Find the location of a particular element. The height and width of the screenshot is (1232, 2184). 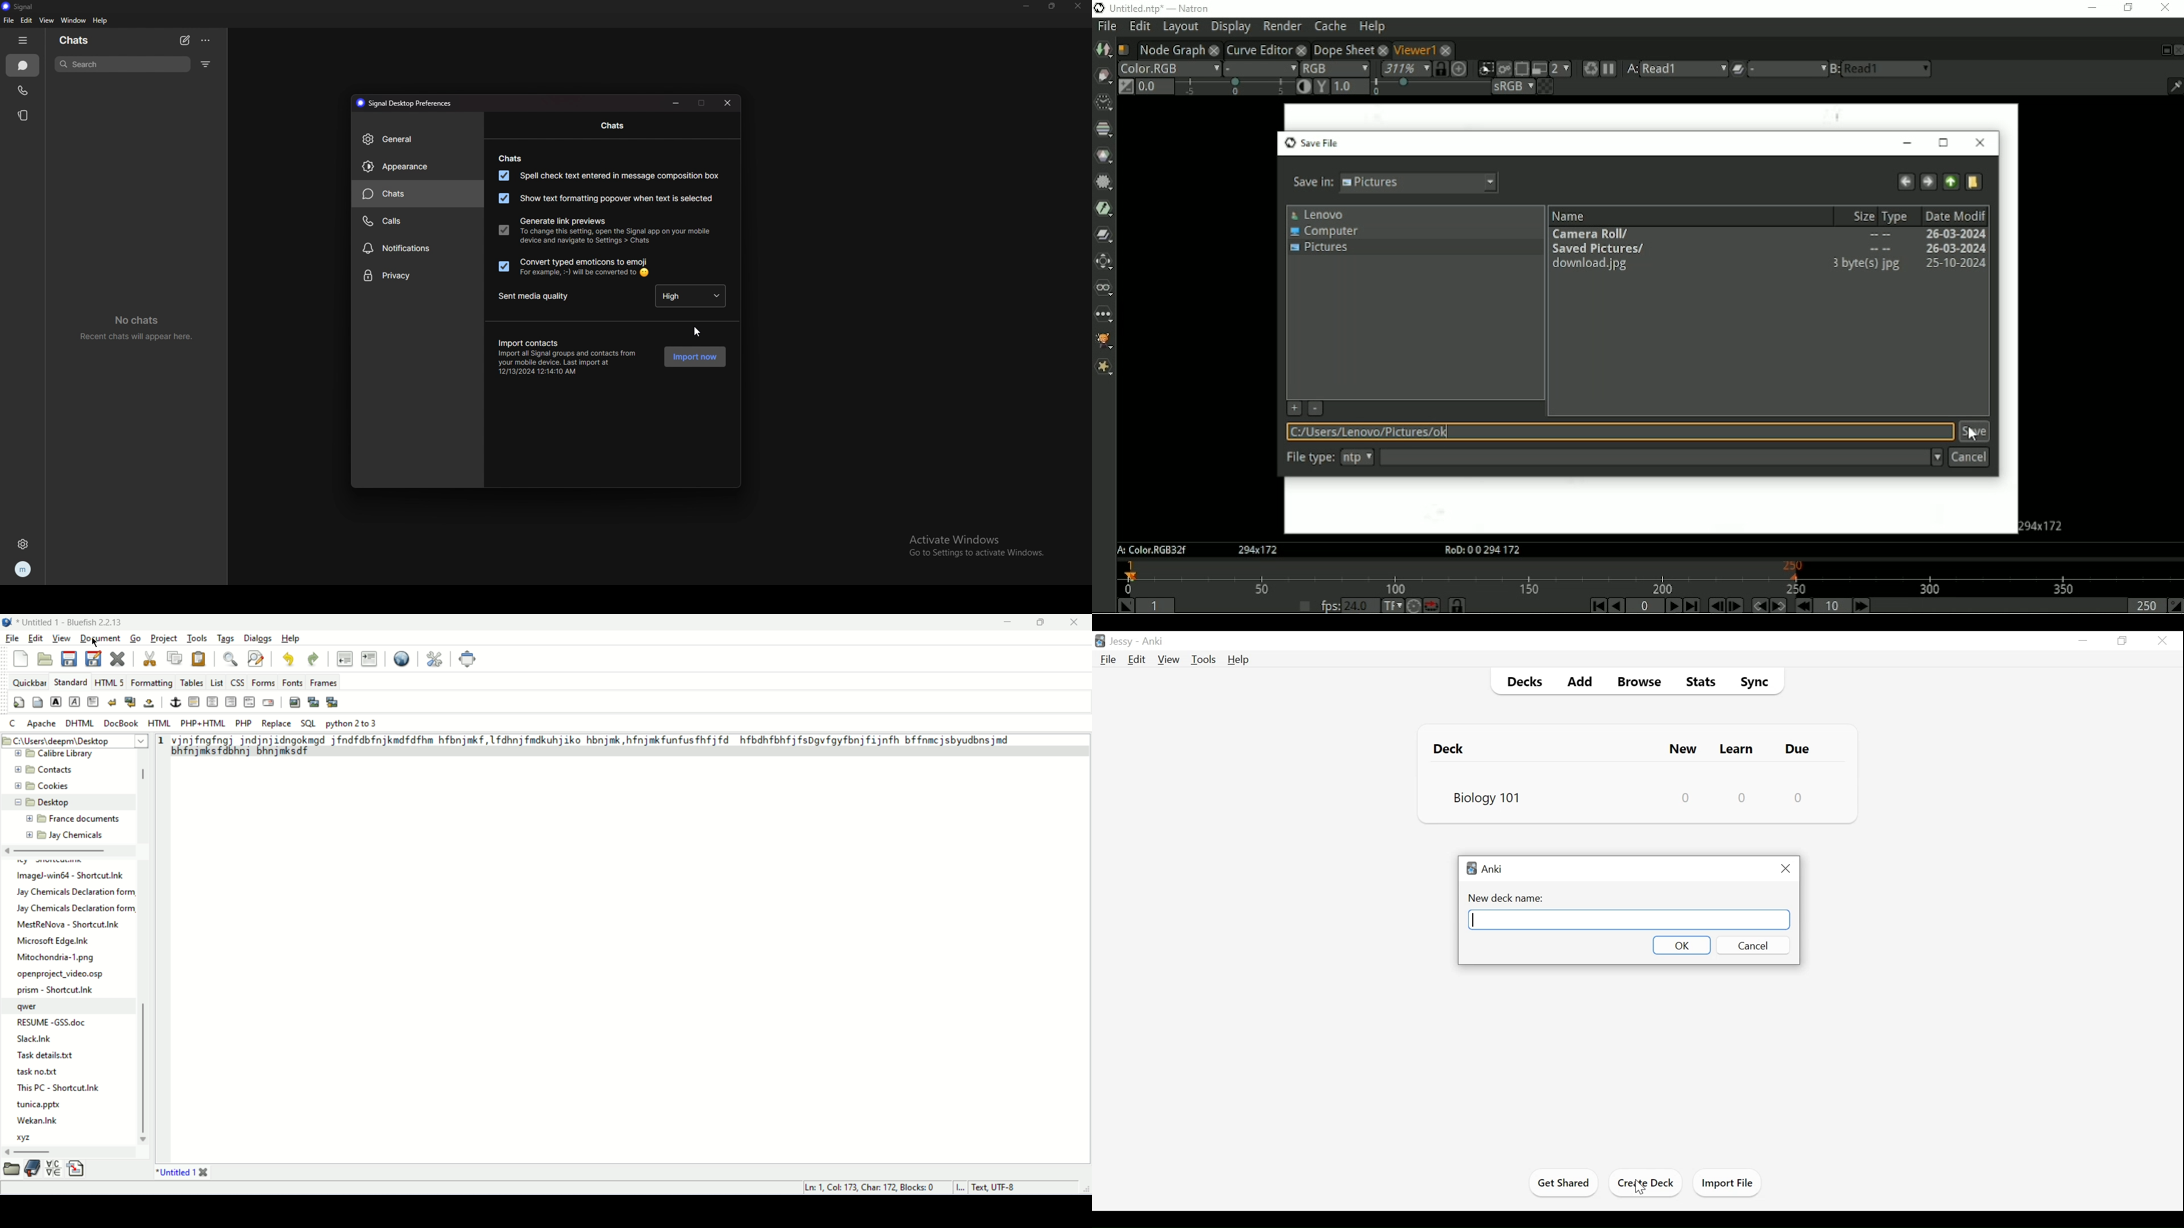

document is located at coordinates (100, 638).